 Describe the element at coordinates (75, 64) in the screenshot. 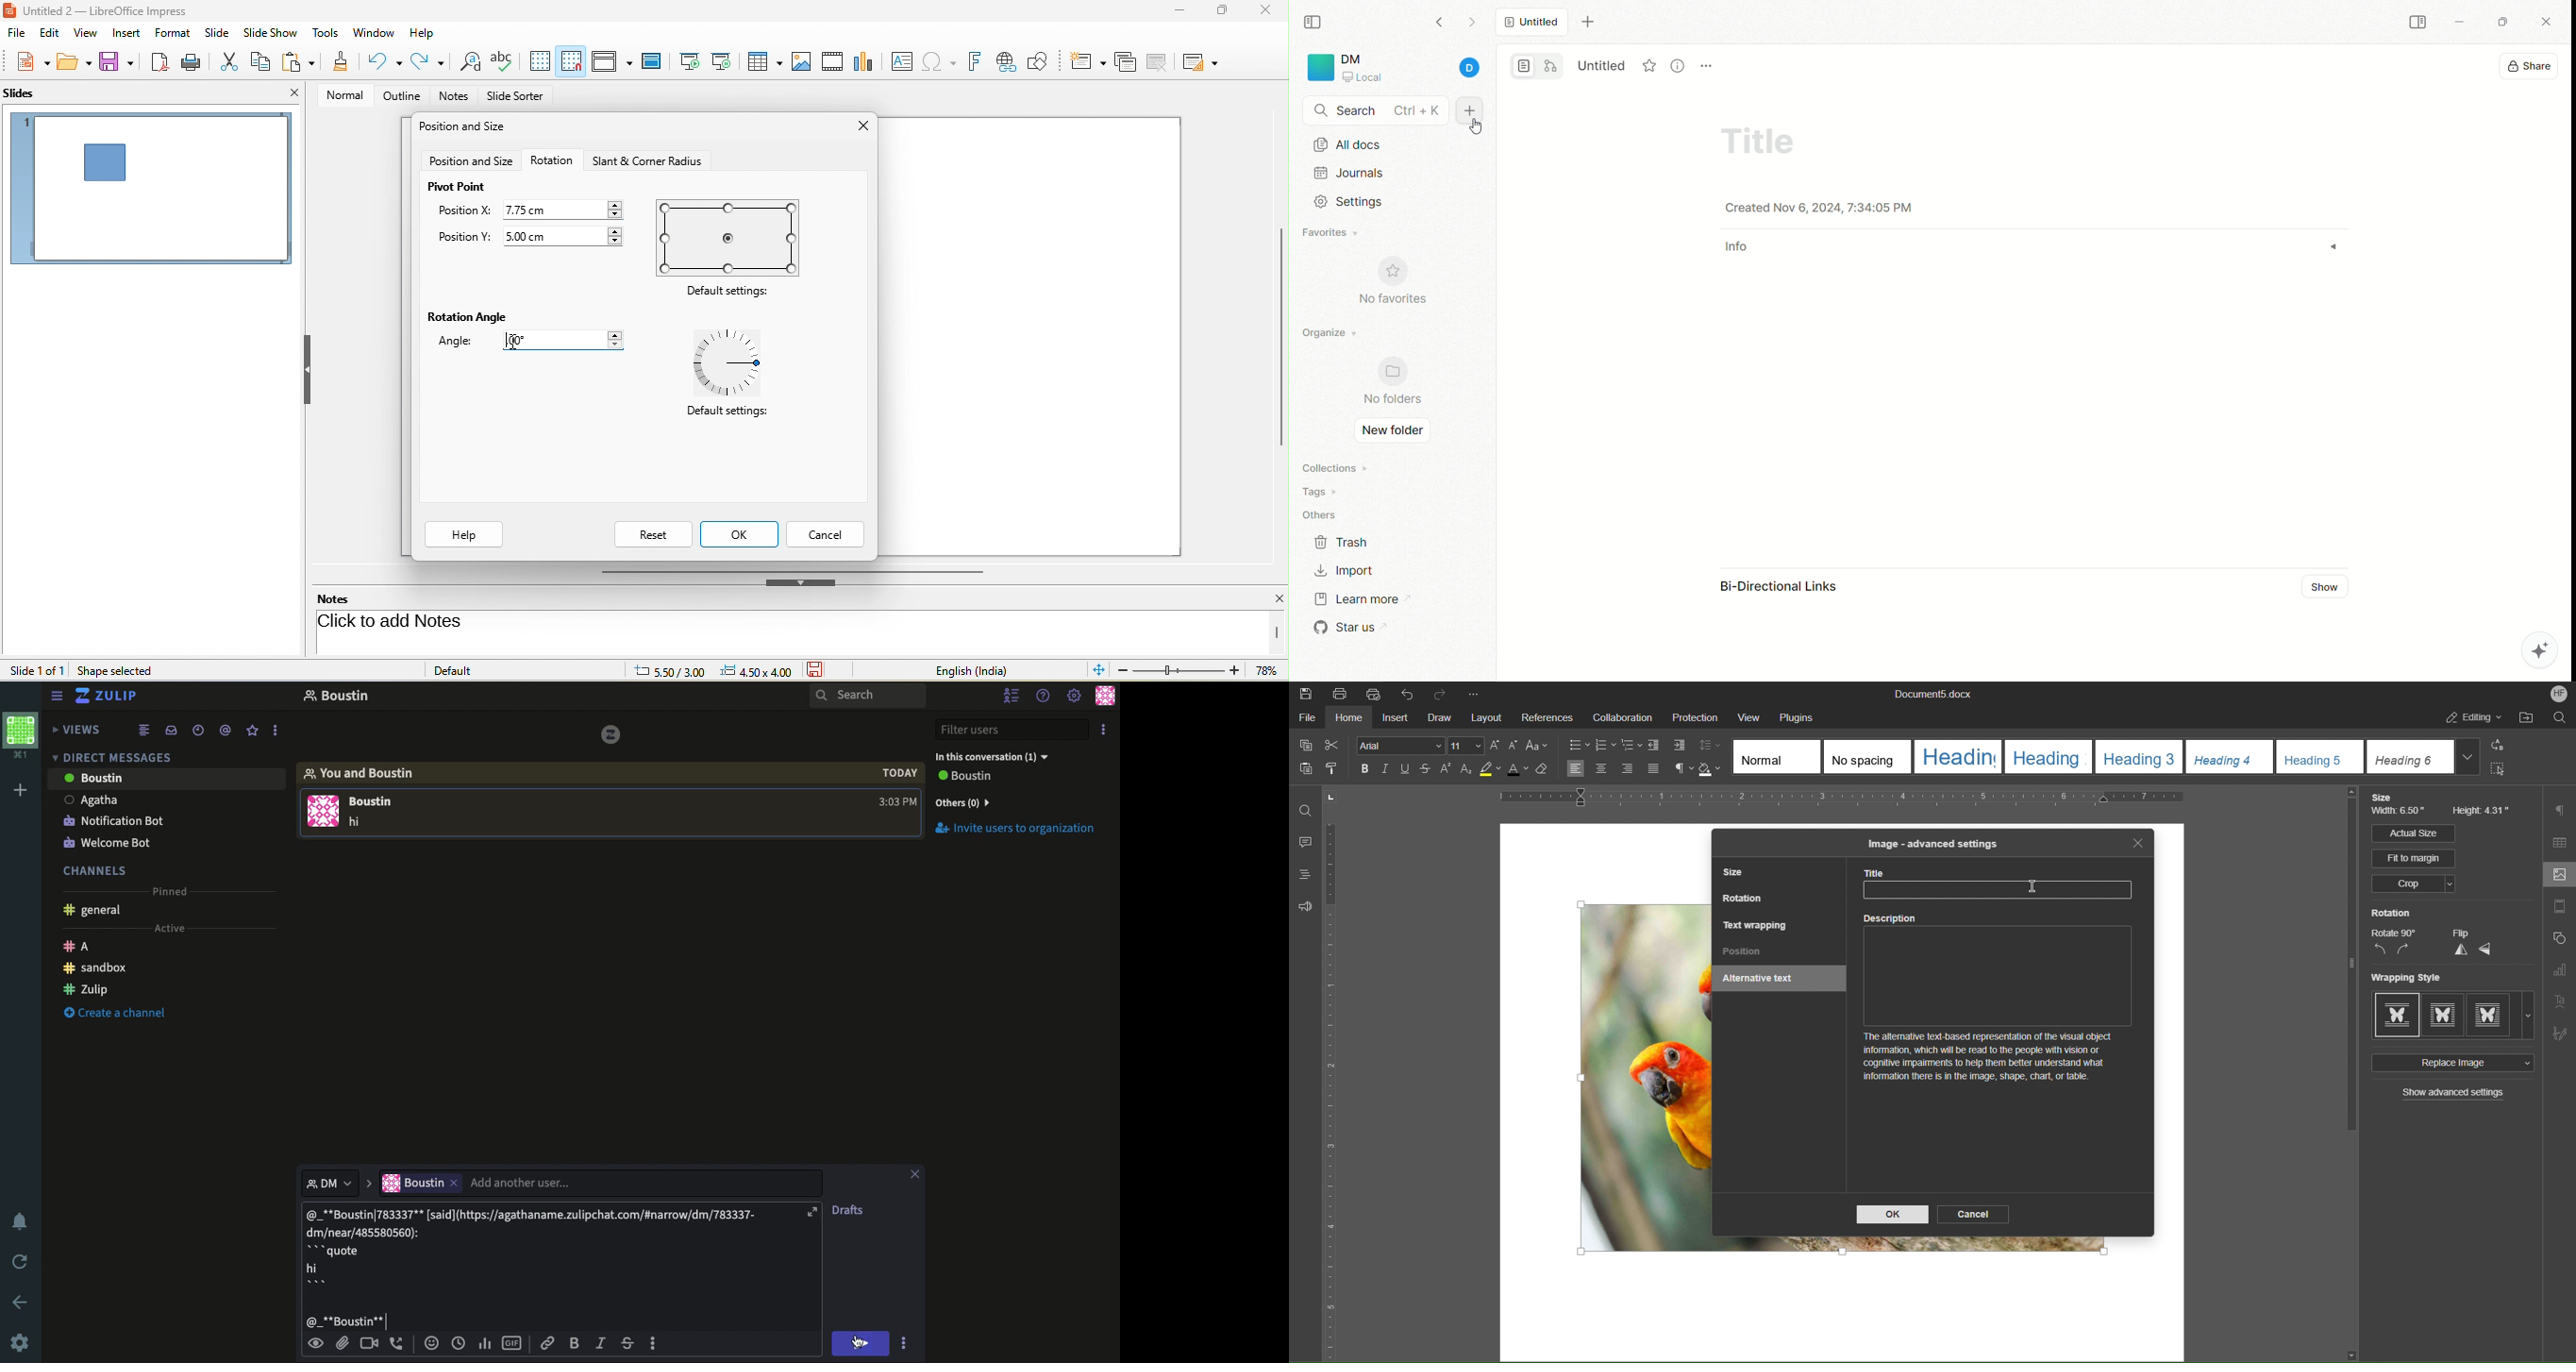

I see `open` at that location.